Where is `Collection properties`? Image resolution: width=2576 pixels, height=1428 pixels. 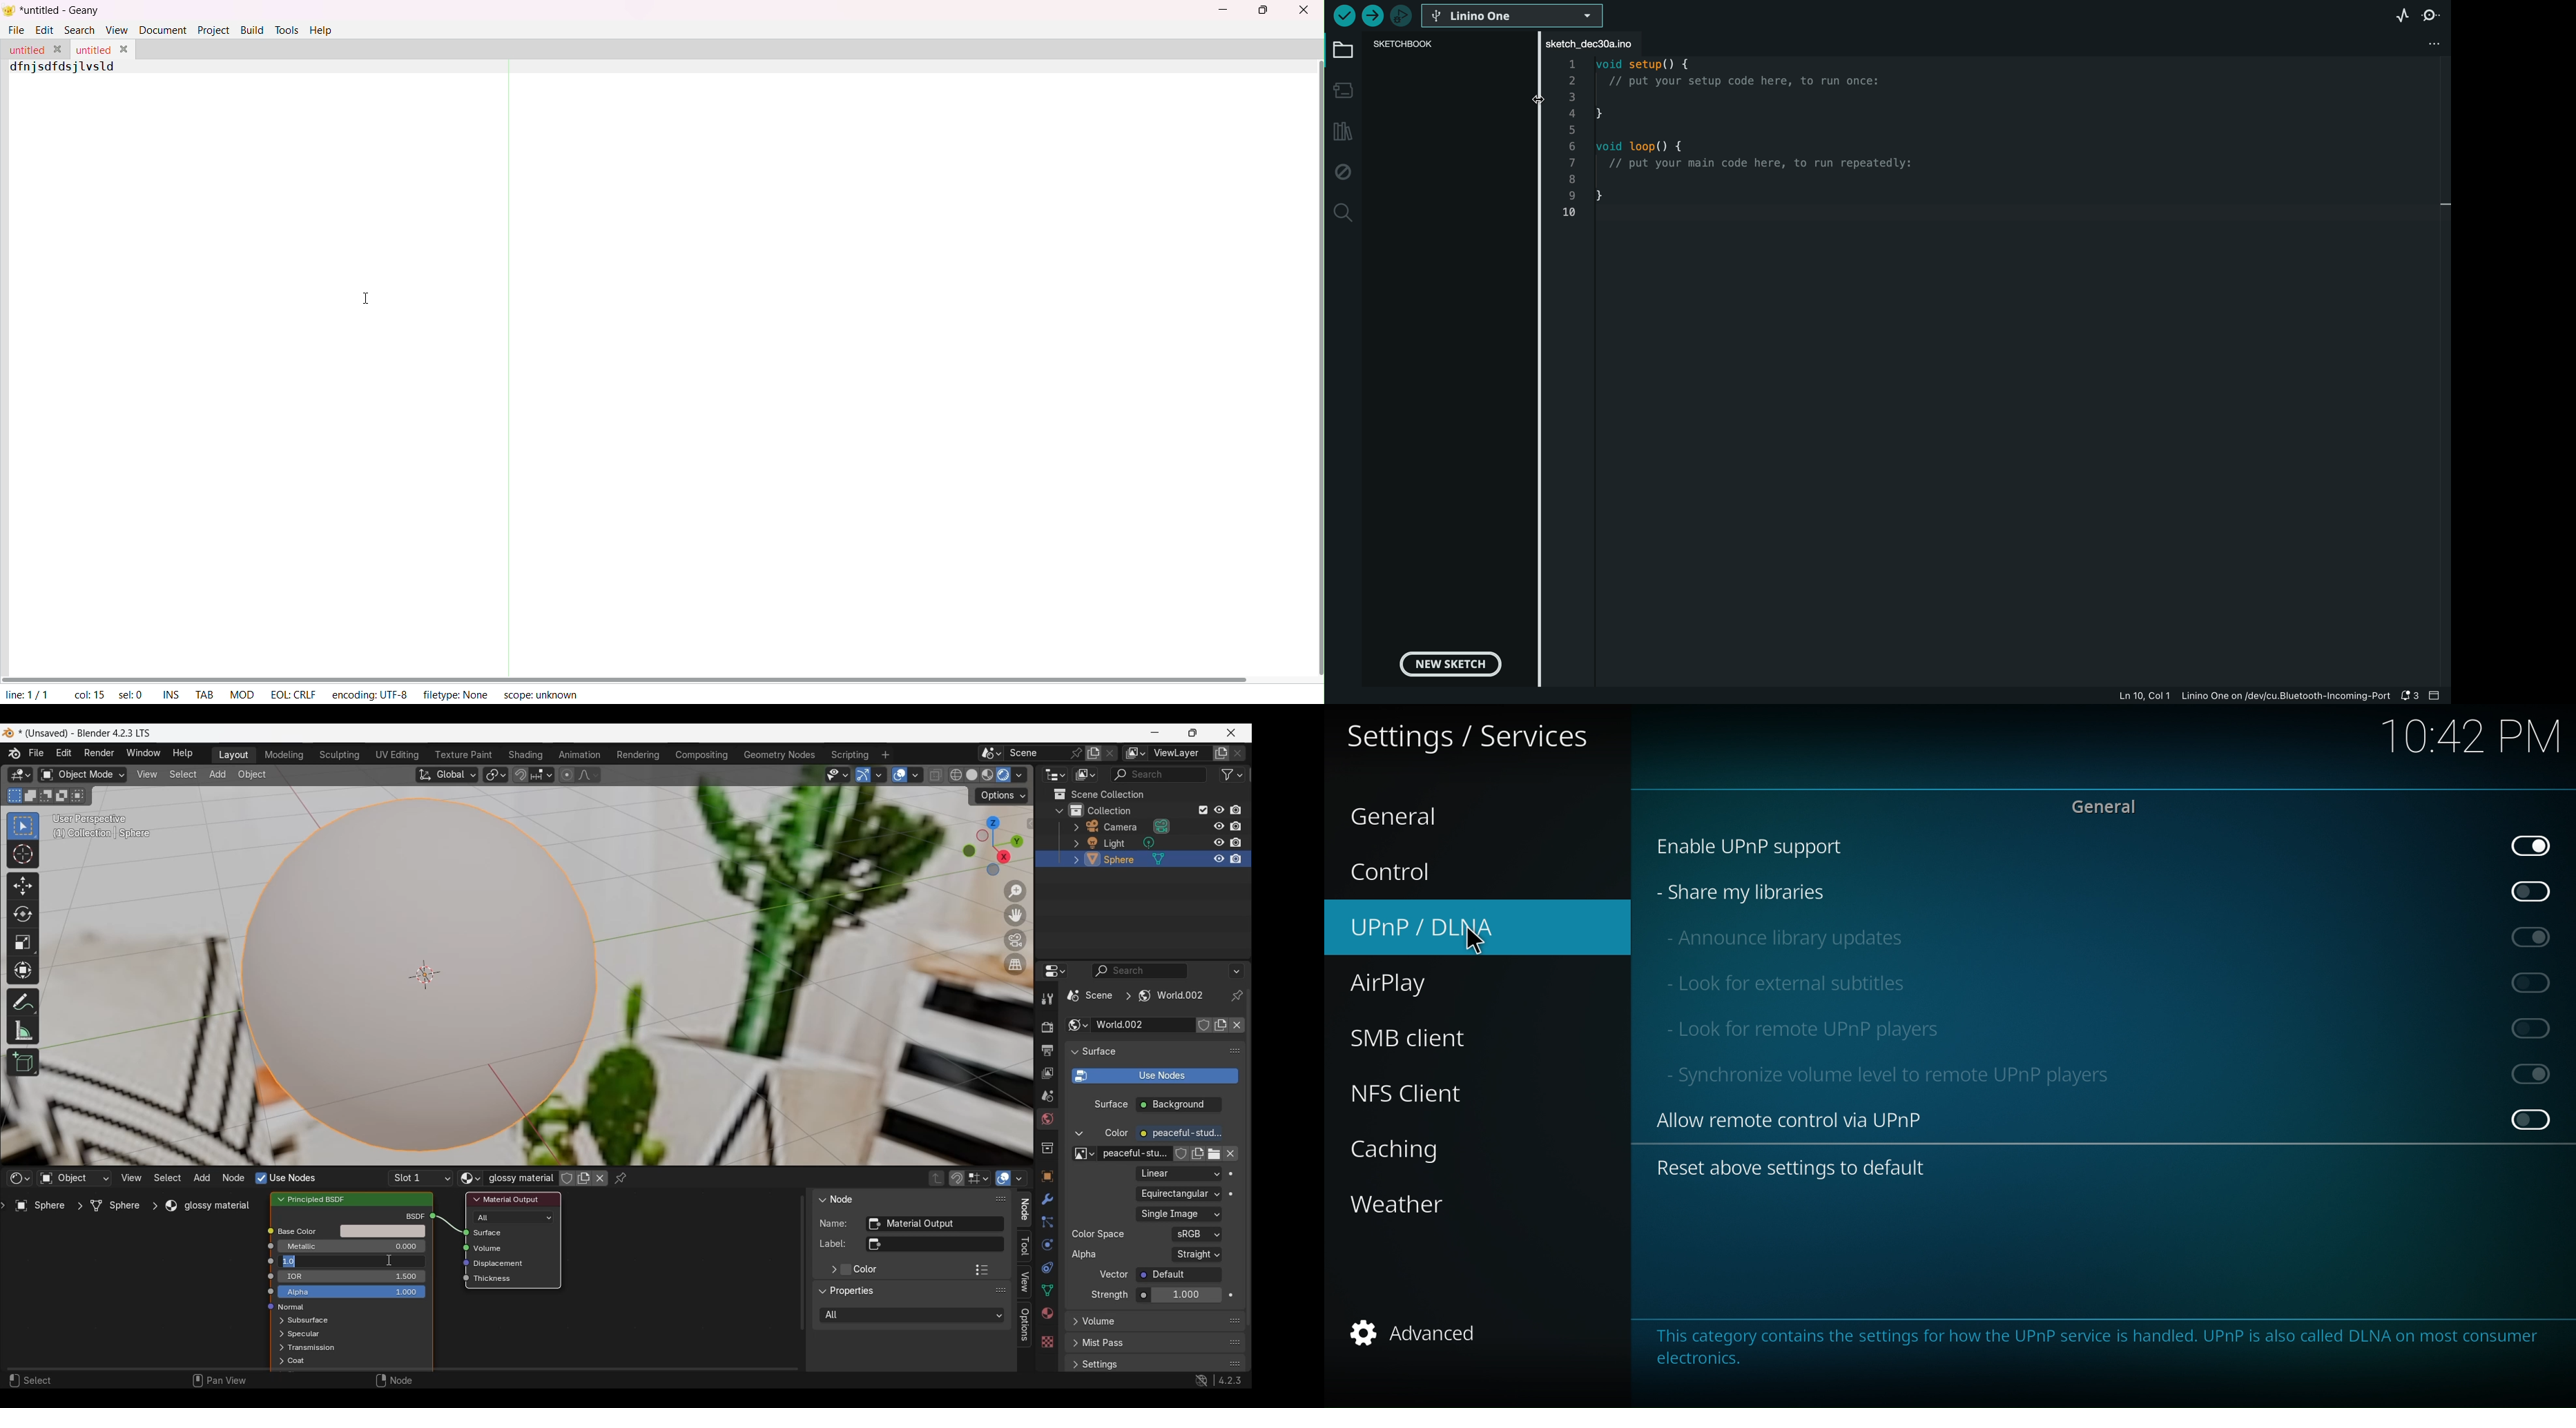 Collection properties is located at coordinates (1047, 1148).